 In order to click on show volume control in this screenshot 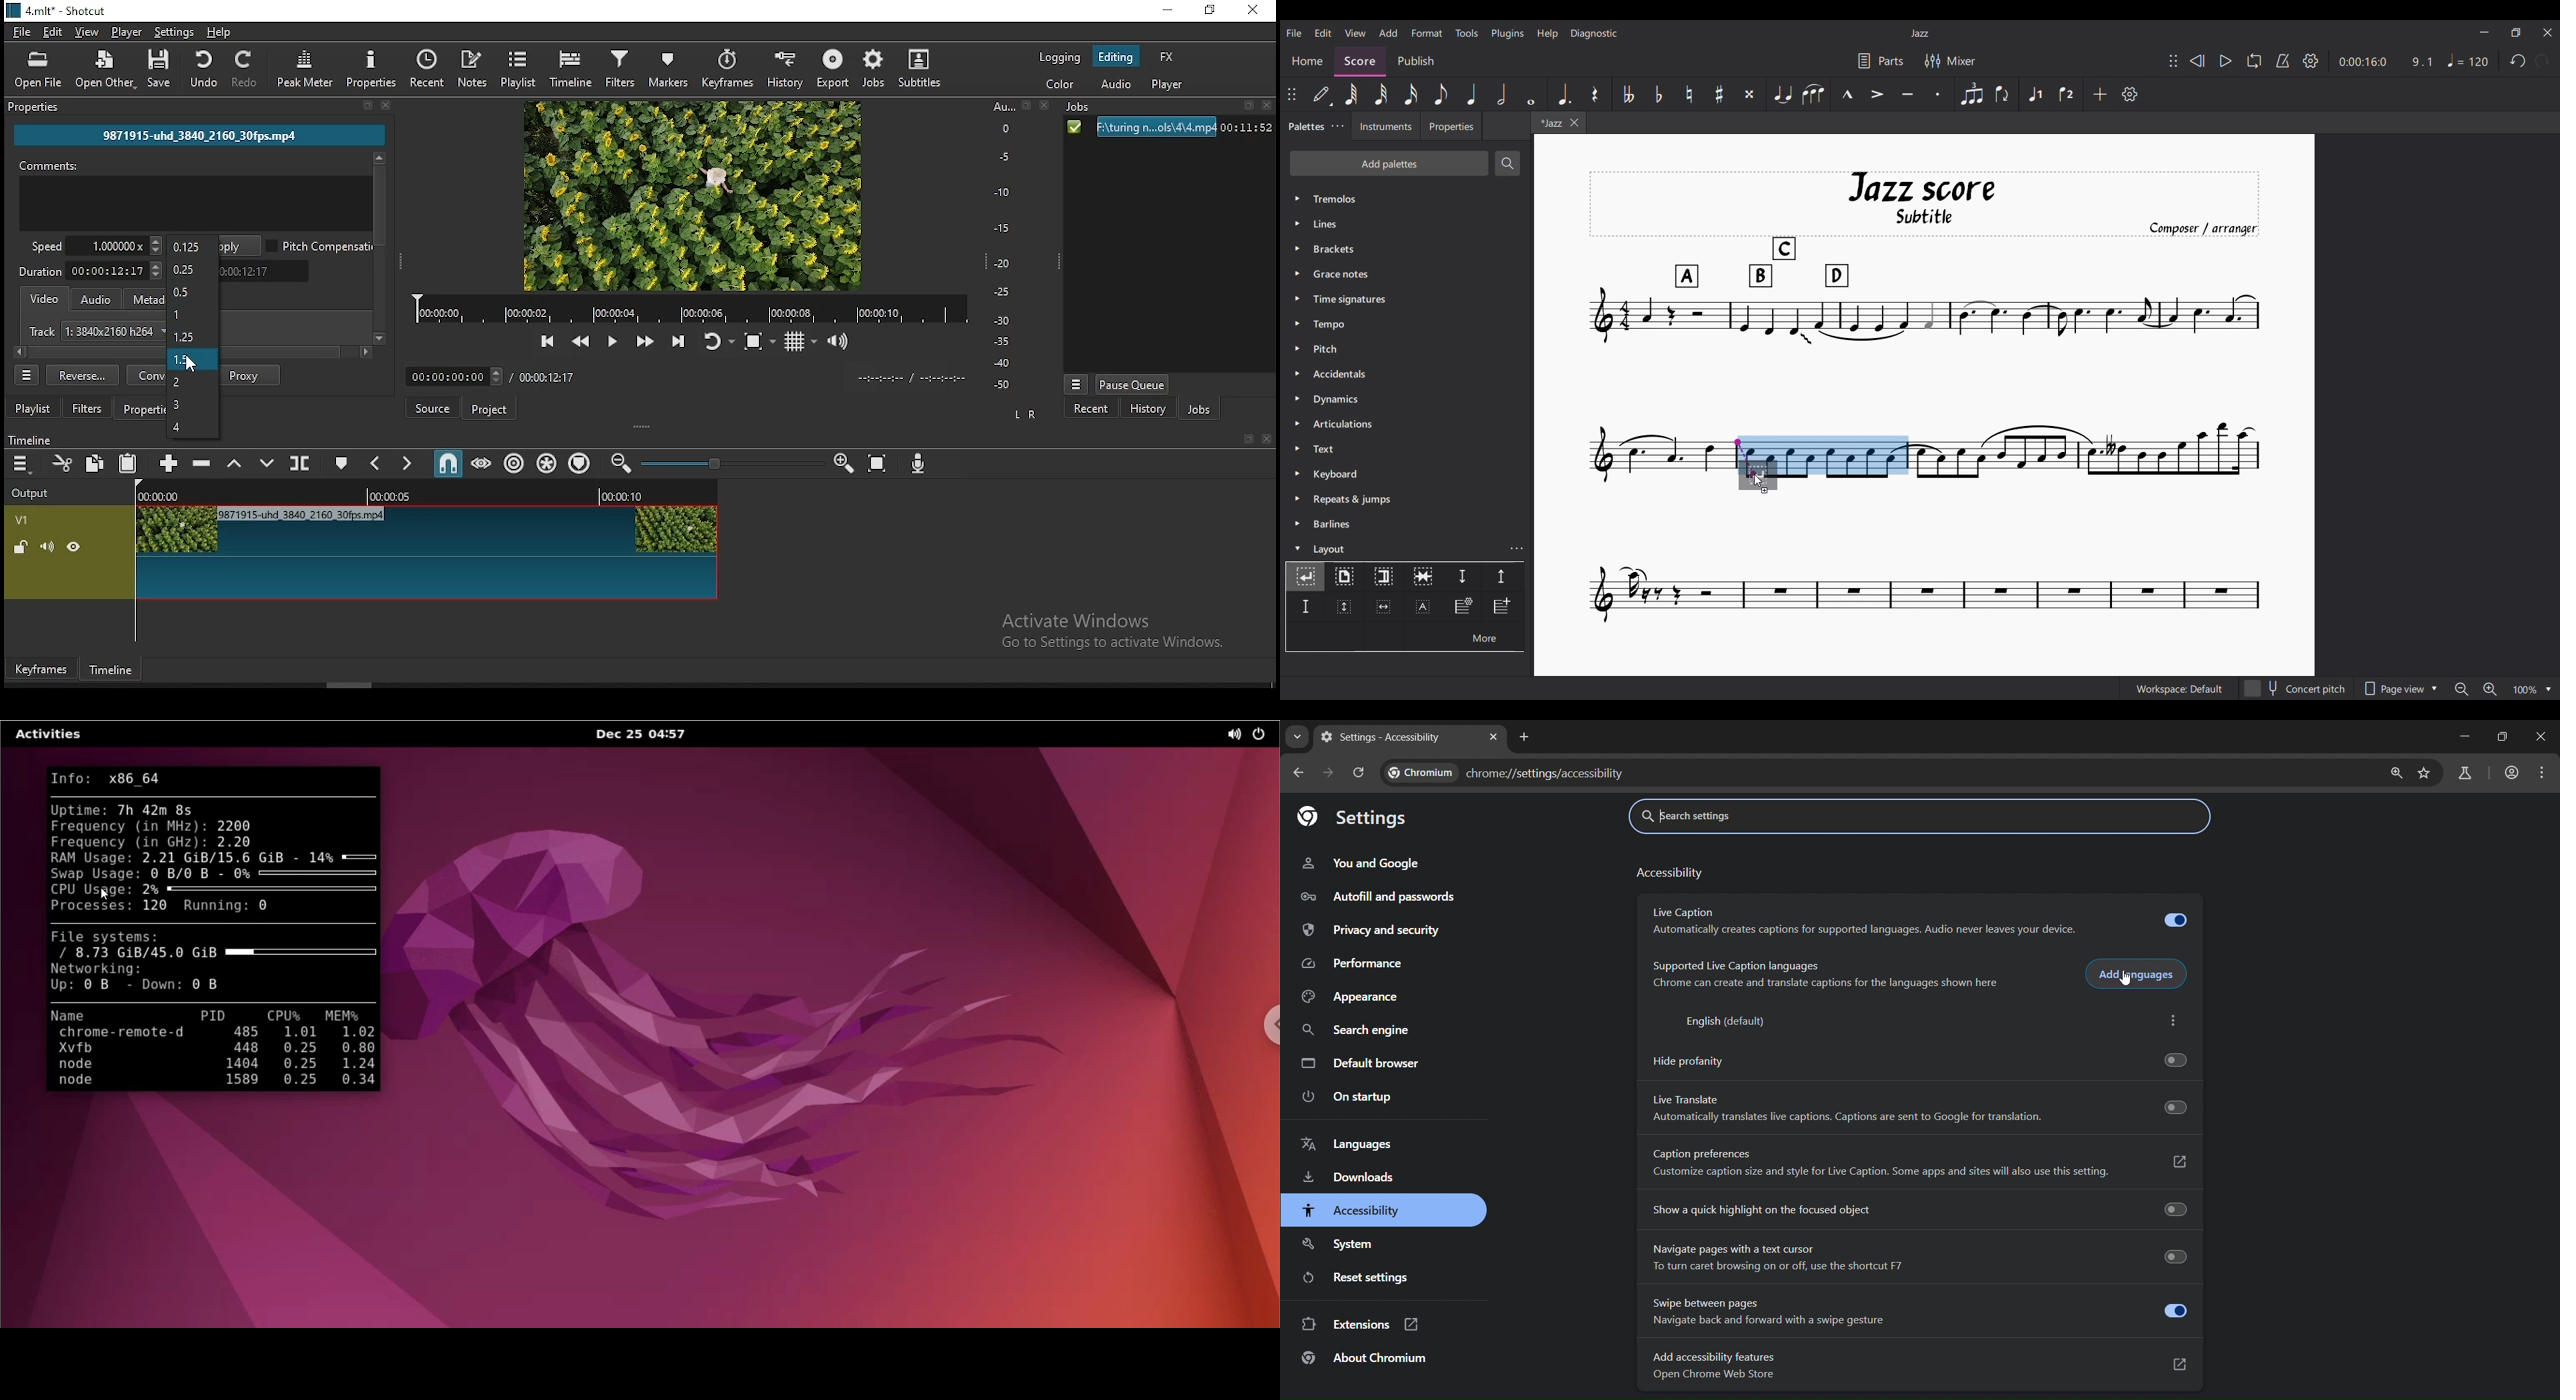, I will do `click(841, 342)`.